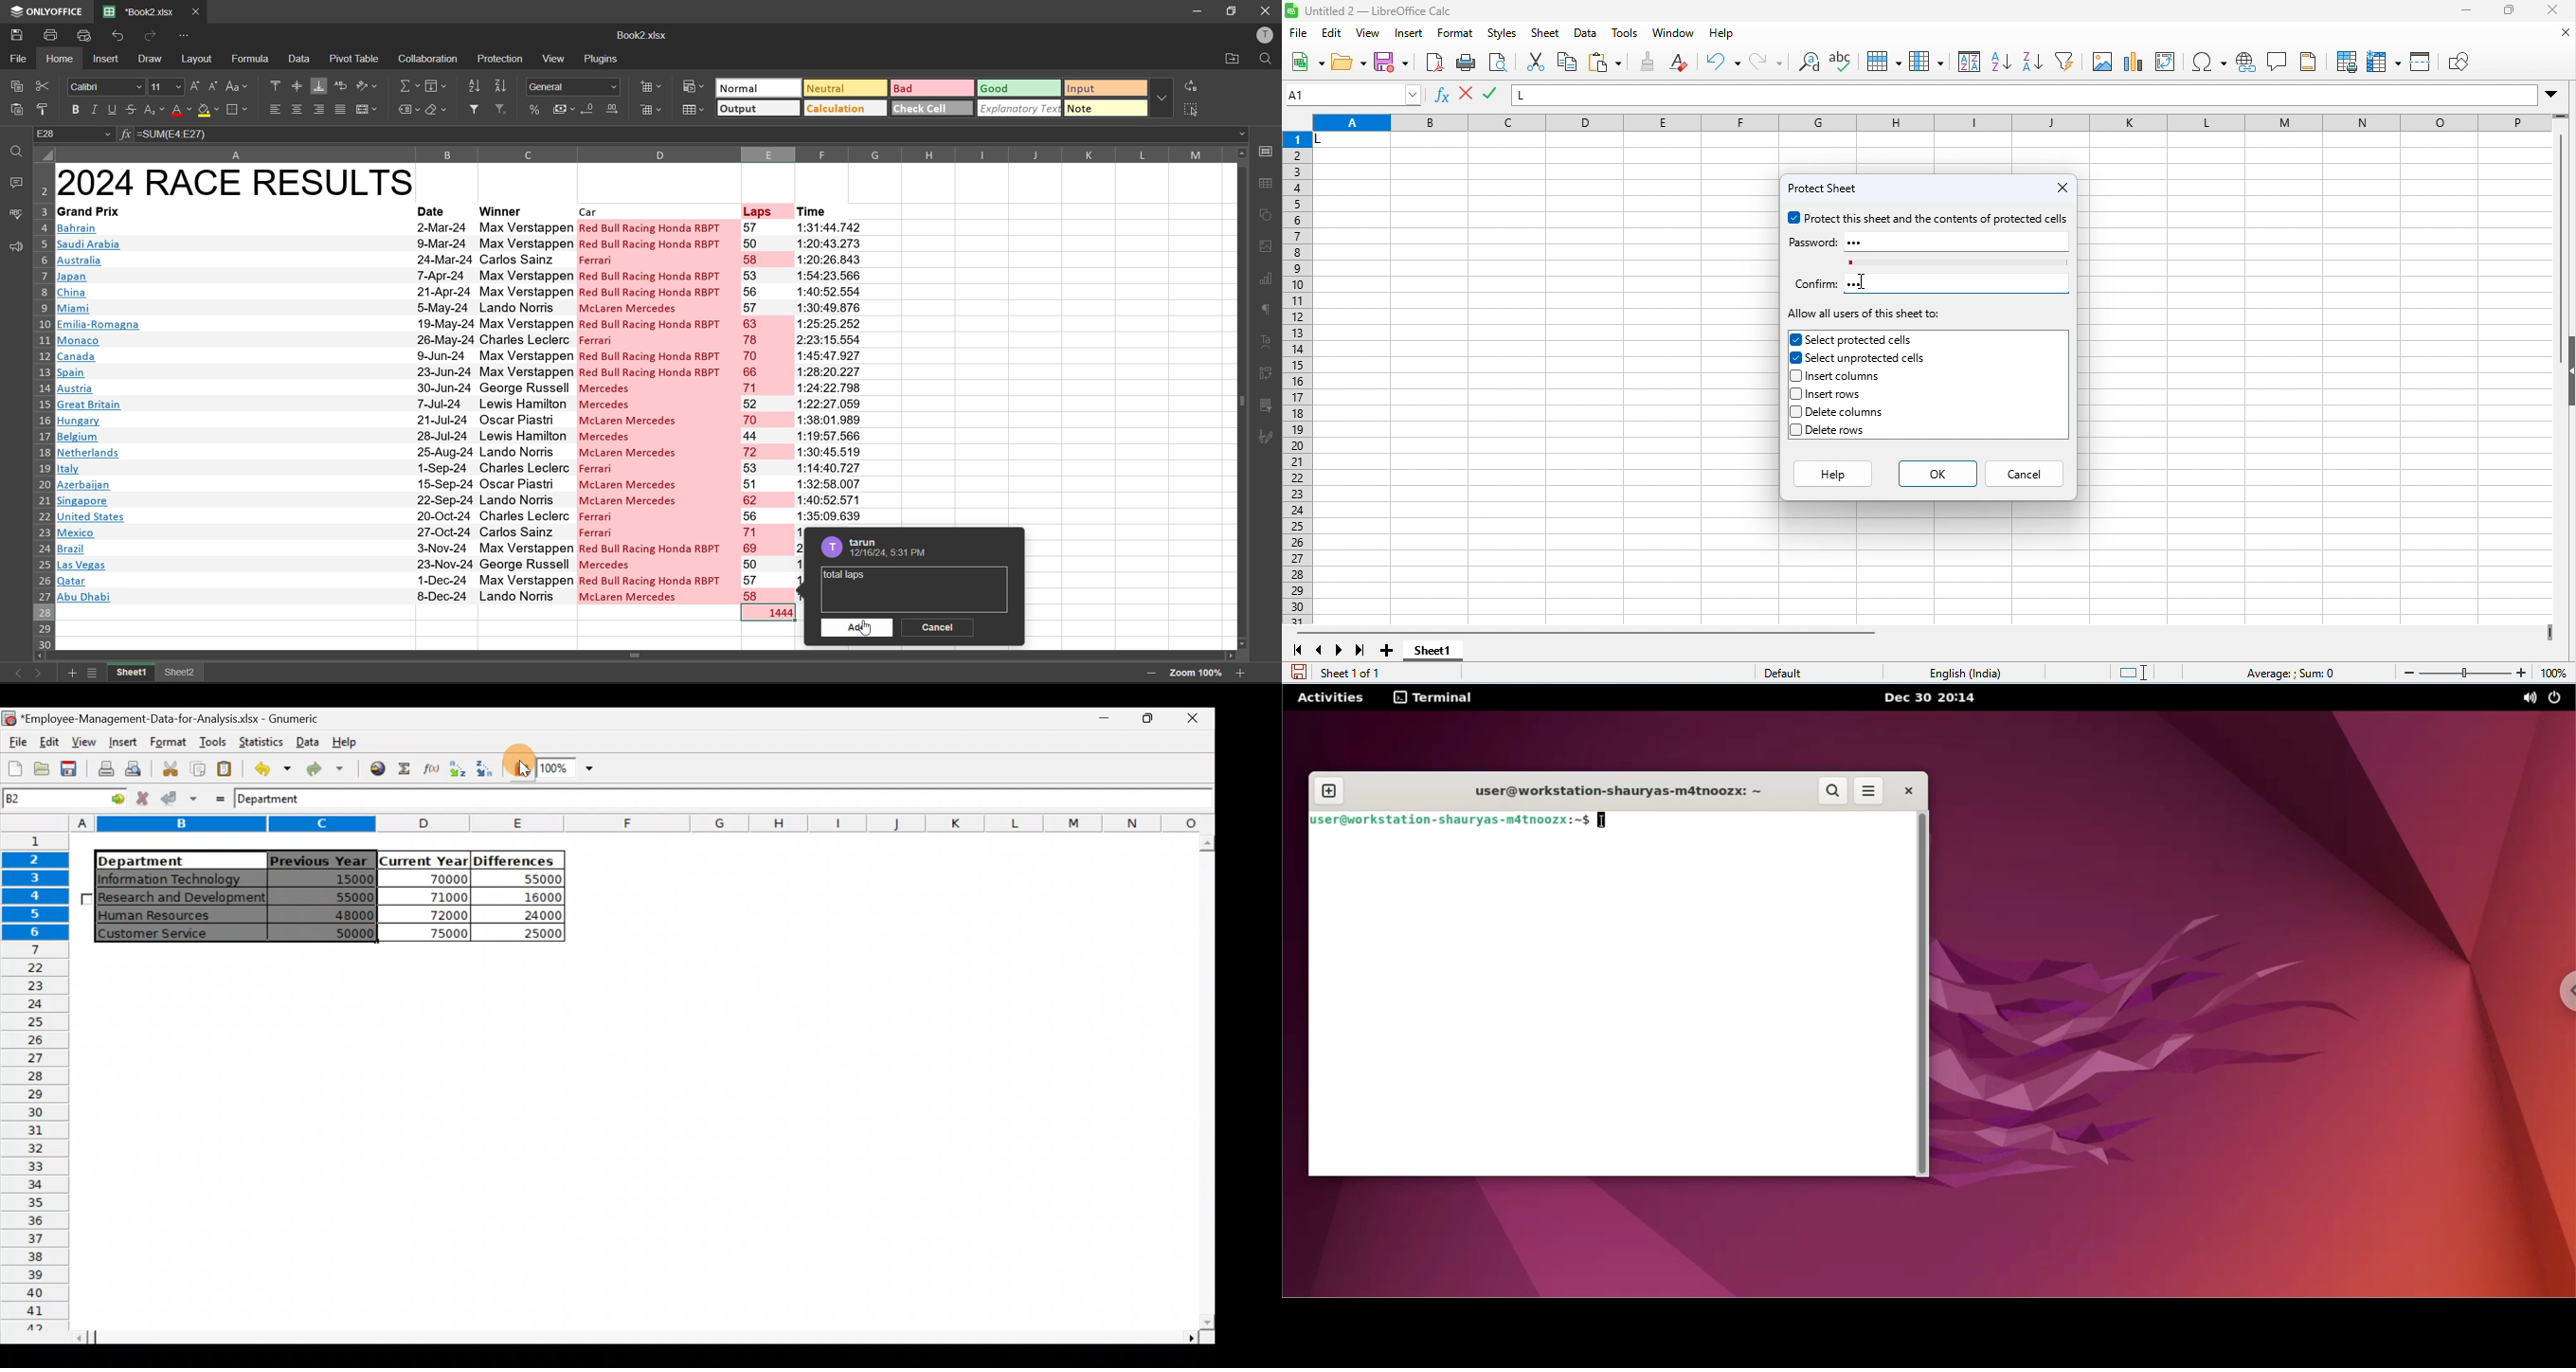  I want to click on Insert a chart, so click(520, 770).